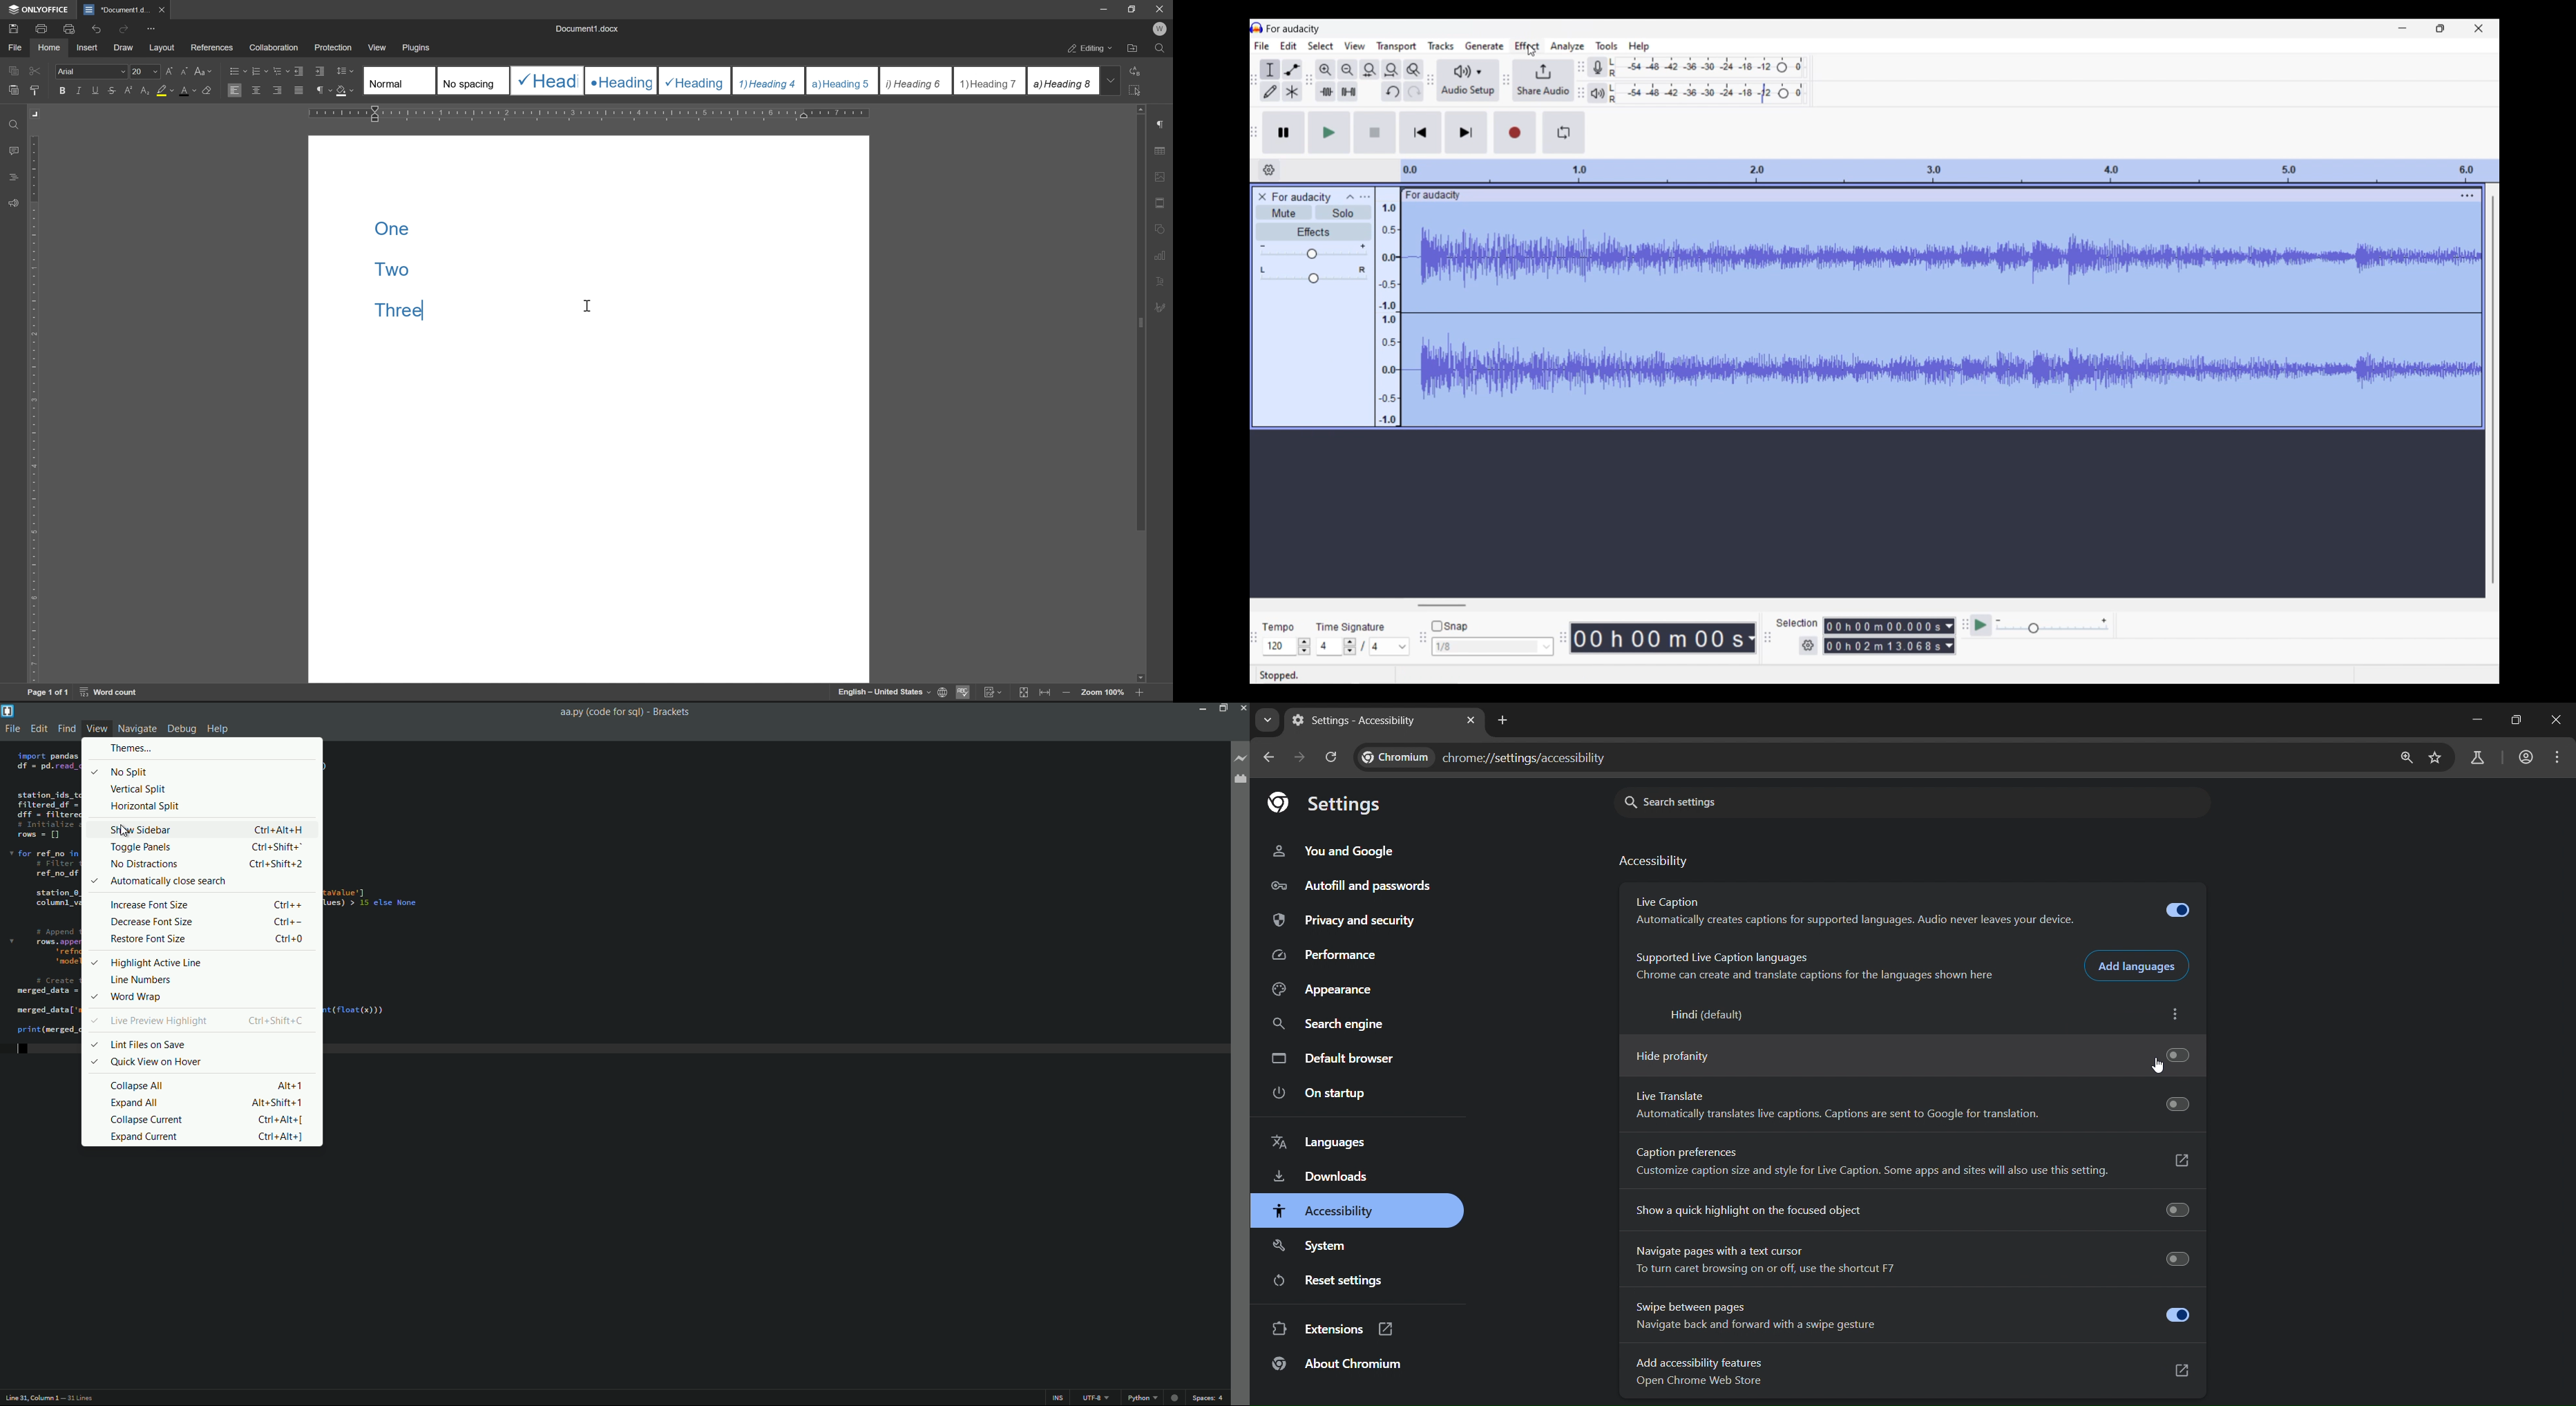 This screenshot has height=1428, width=2576. What do you see at coordinates (1138, 70) in the screenshot?
I see `replace` at bounding box center [1138, 70].